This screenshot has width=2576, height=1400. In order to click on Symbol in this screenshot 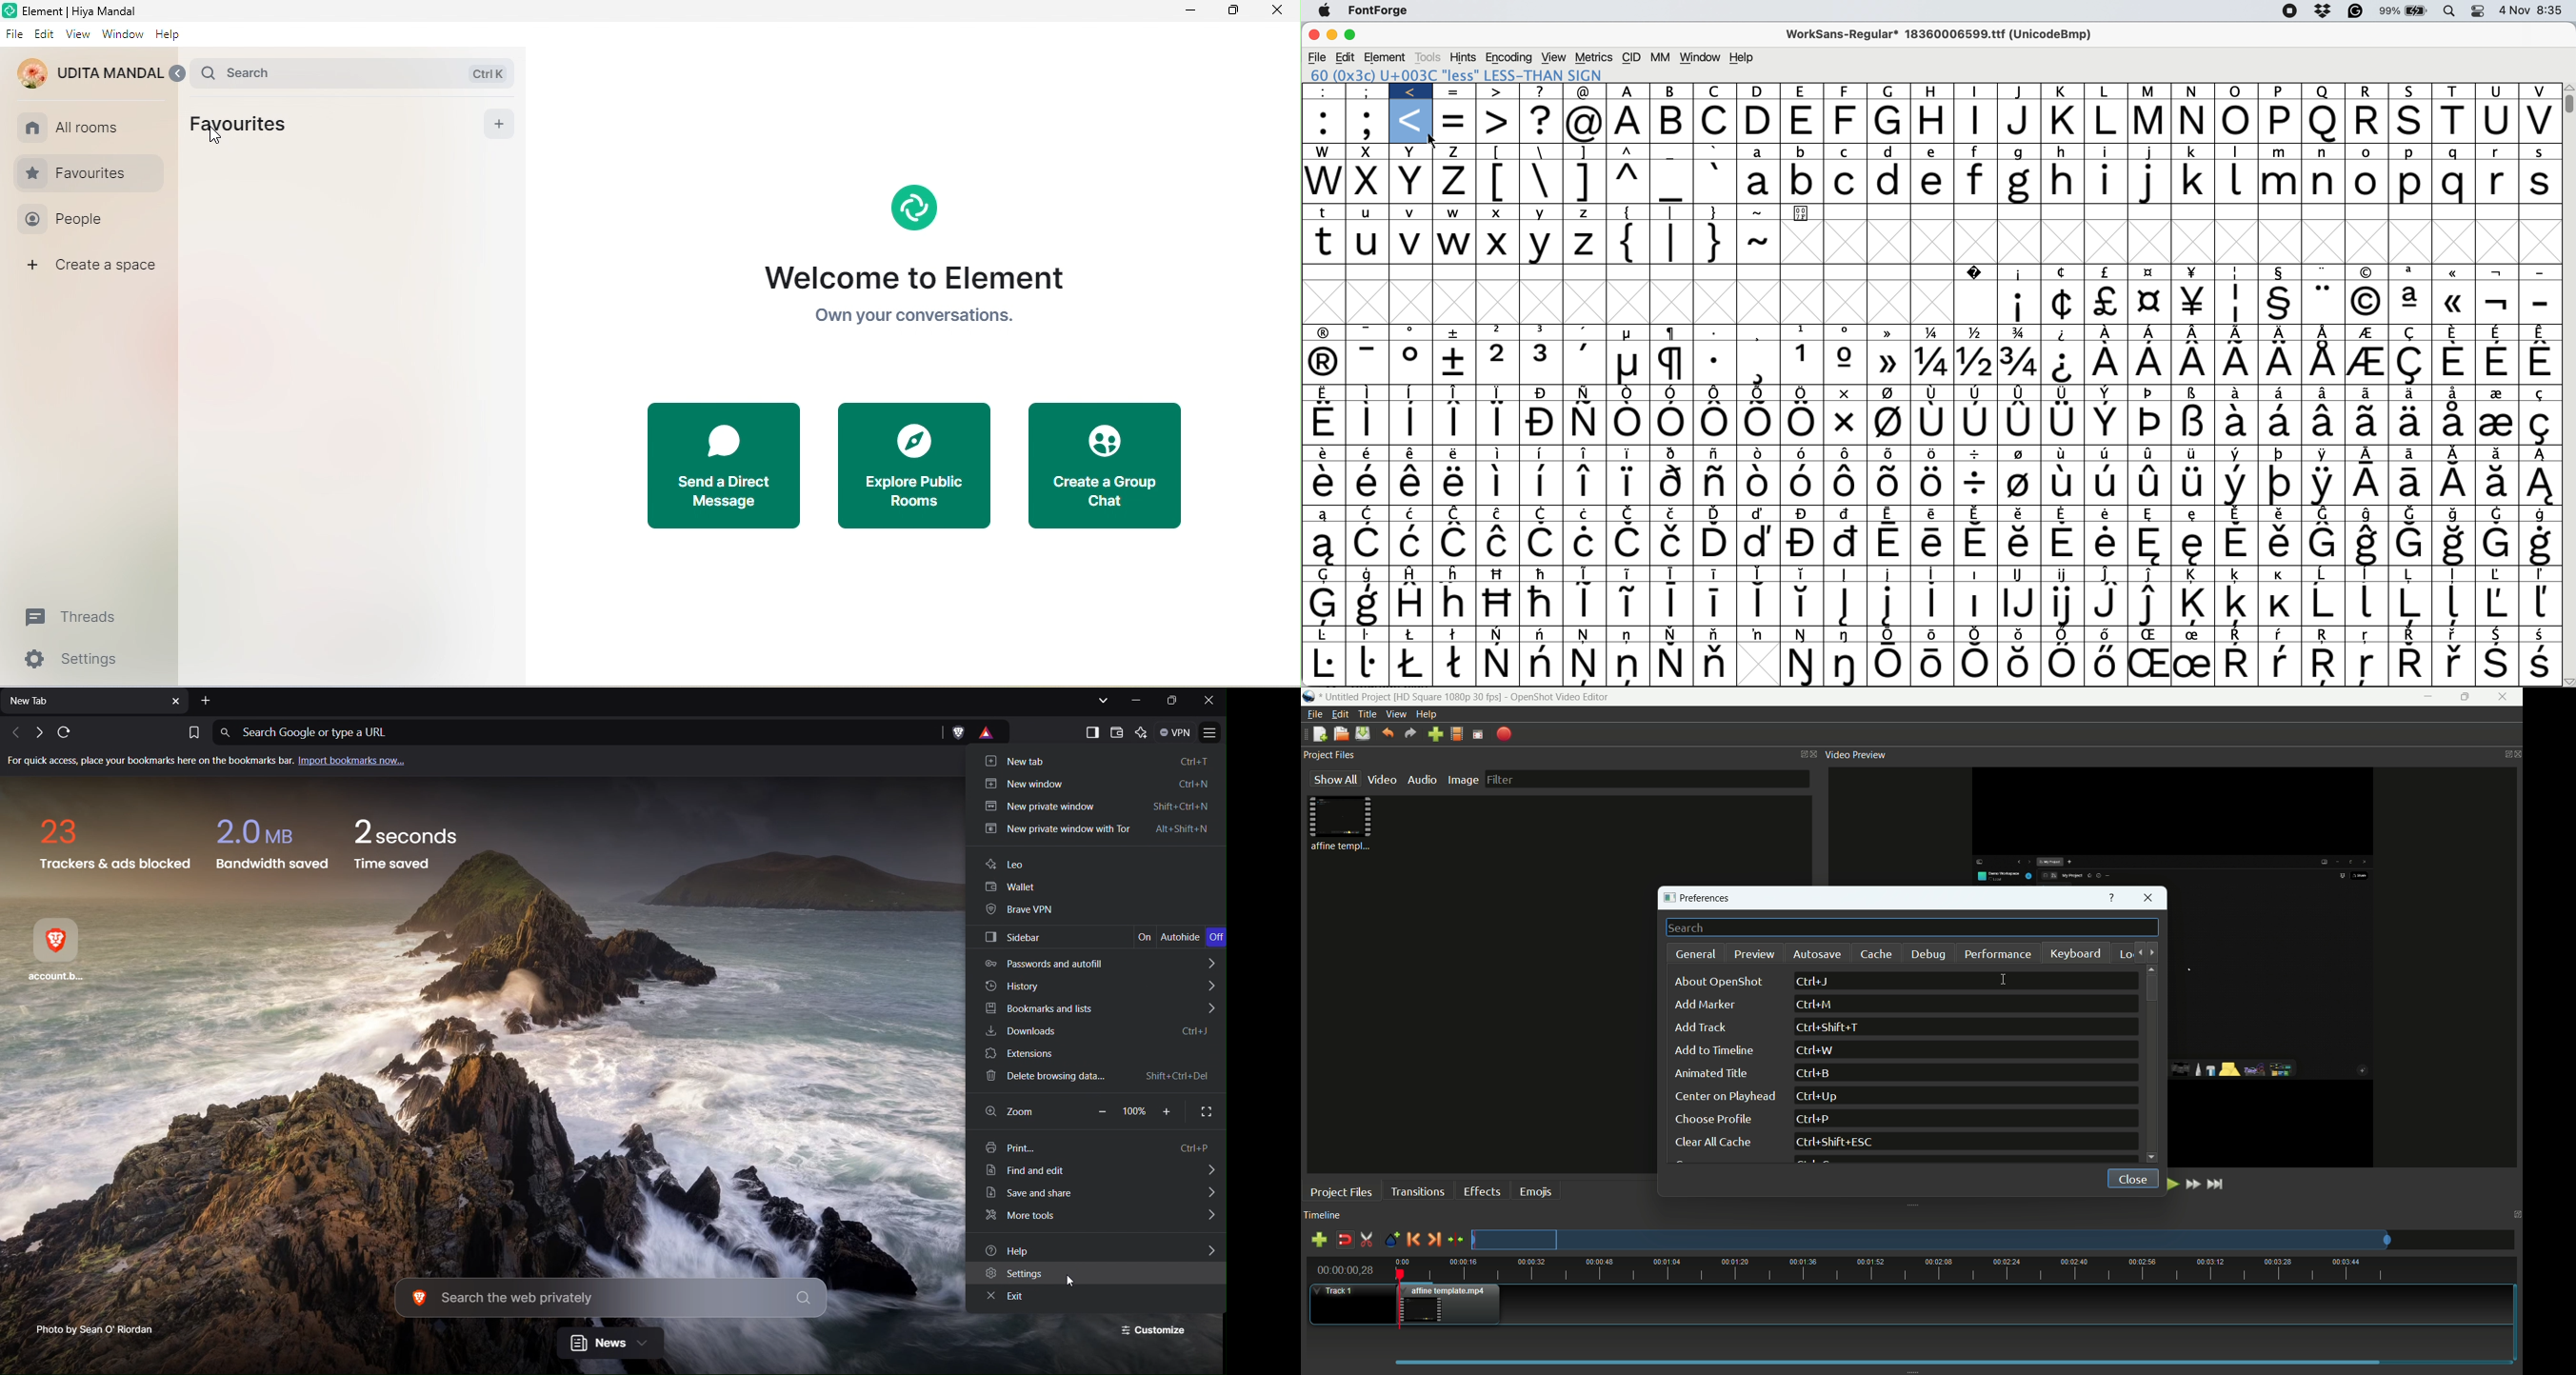, I will do `click(2368, 423)`.